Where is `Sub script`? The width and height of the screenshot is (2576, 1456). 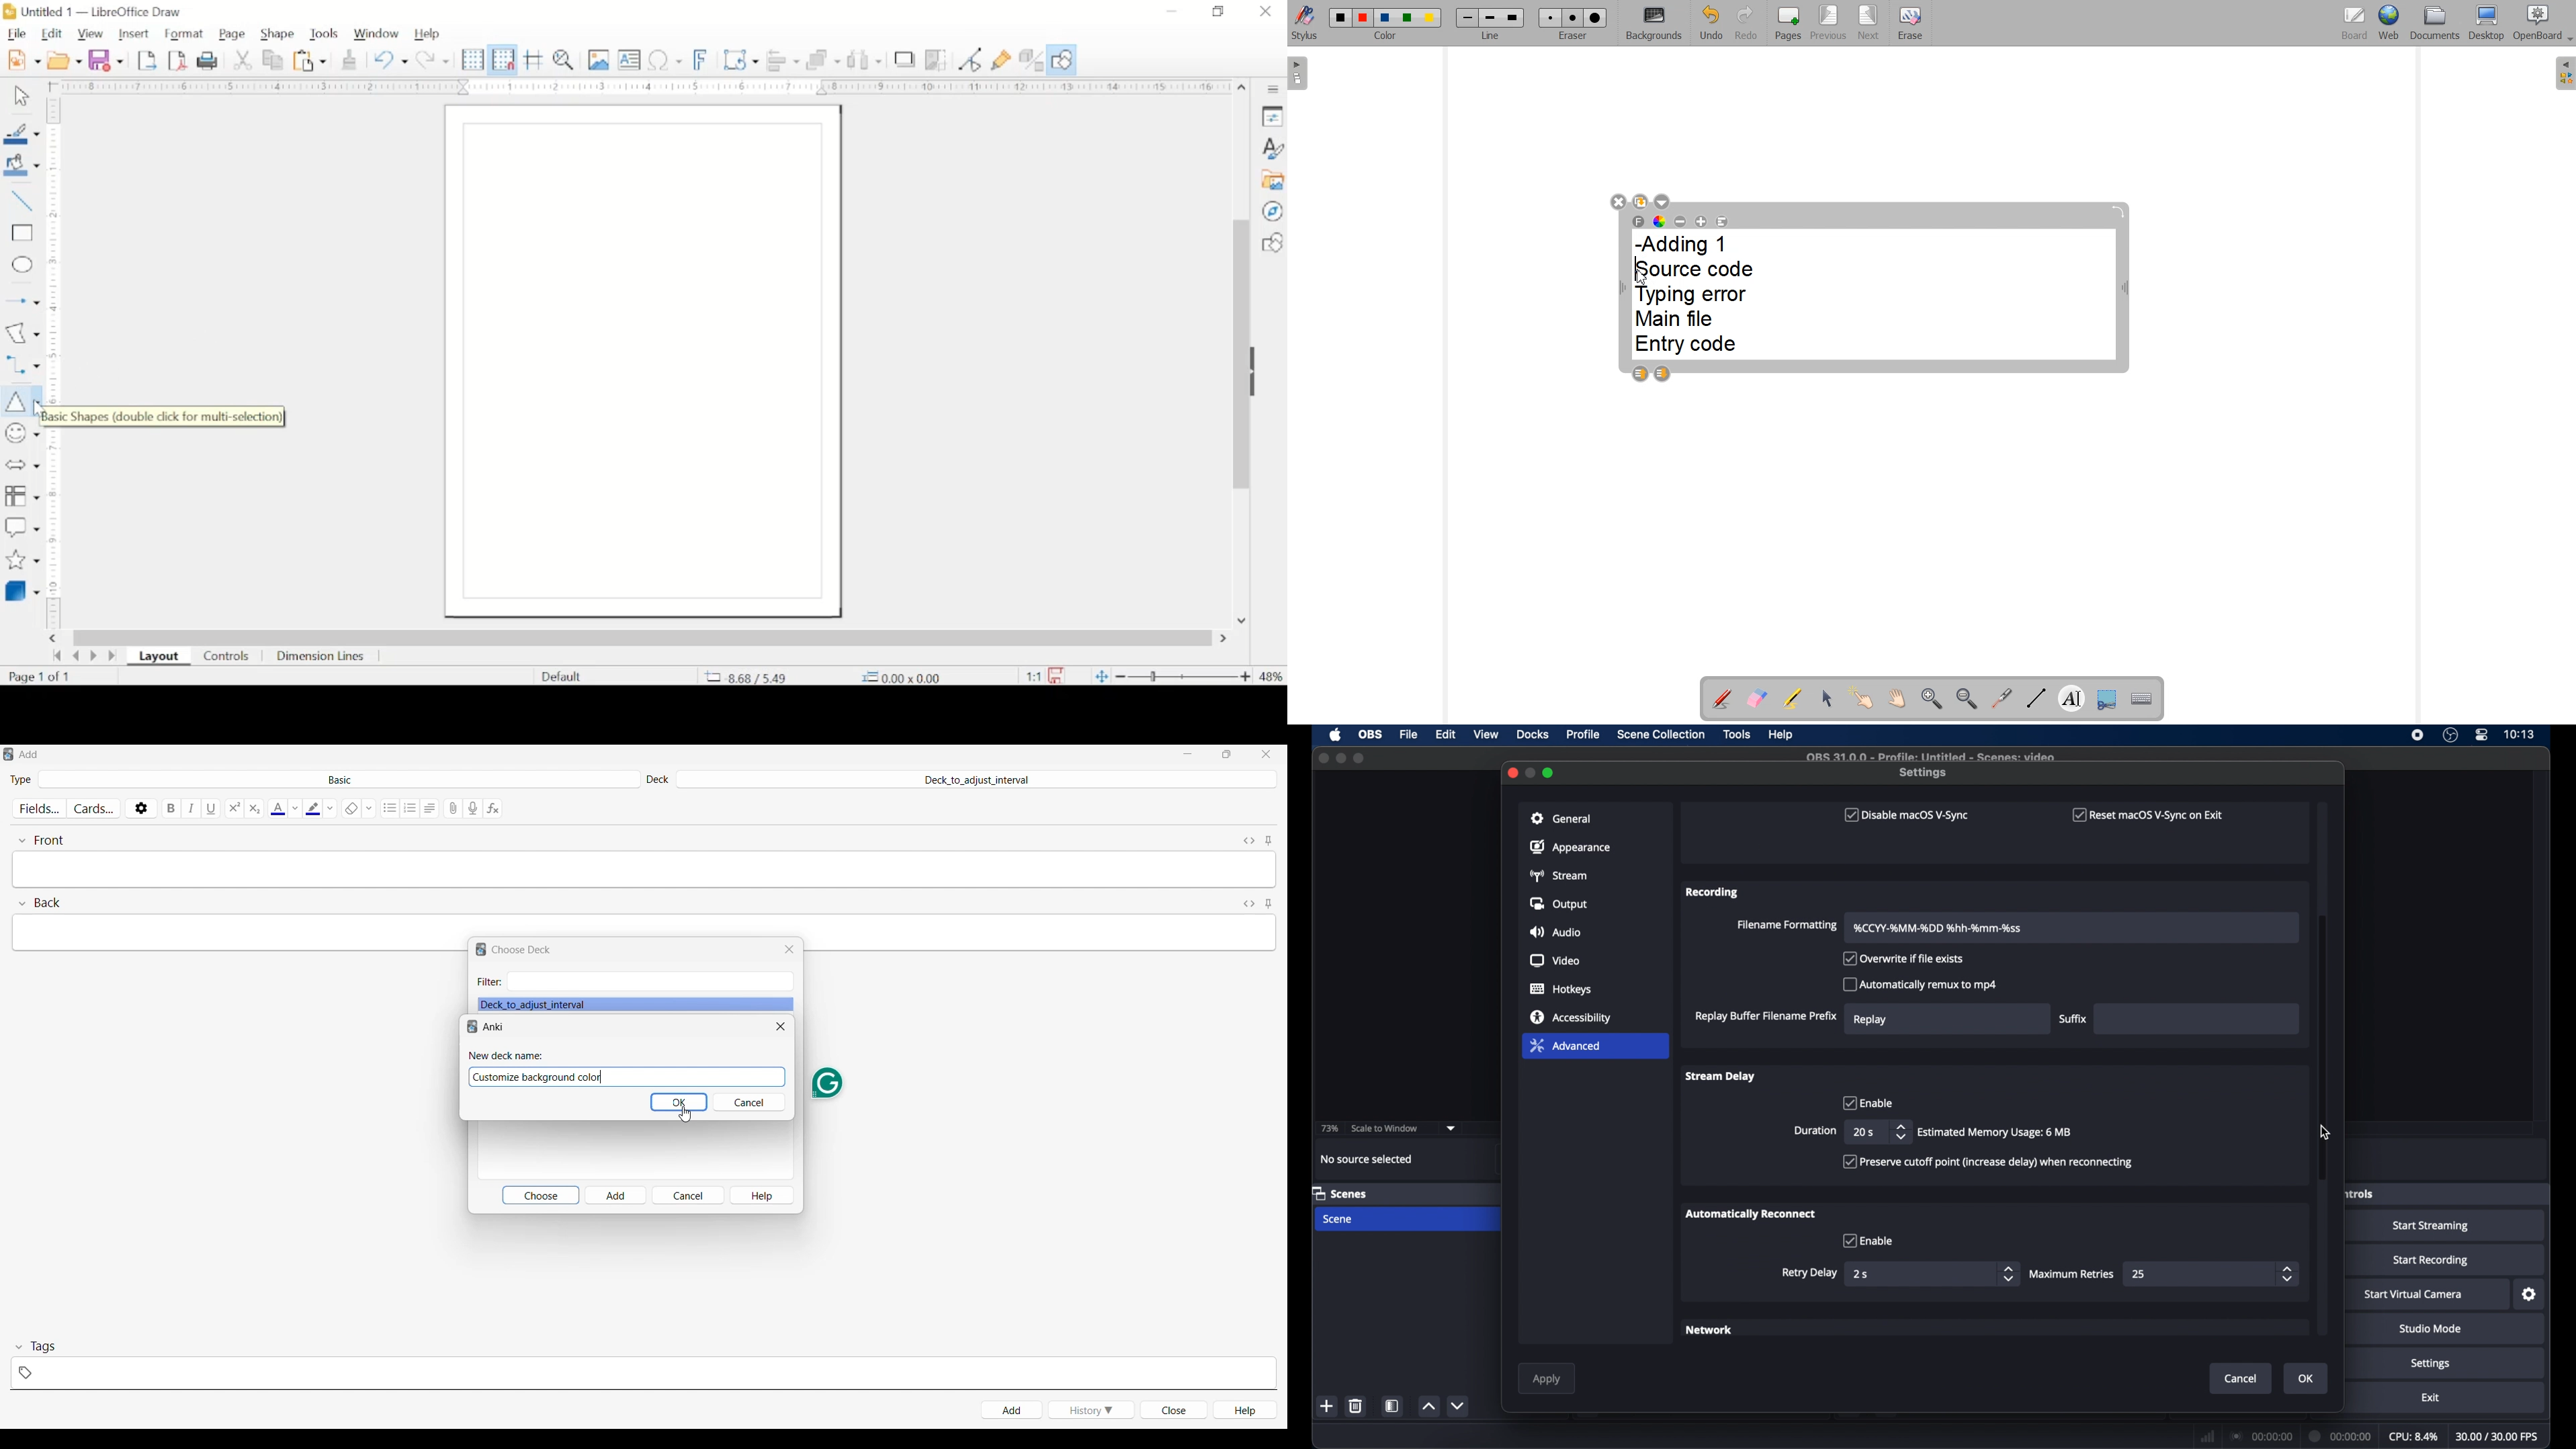 Sub script is located at coordinates (254, 808).